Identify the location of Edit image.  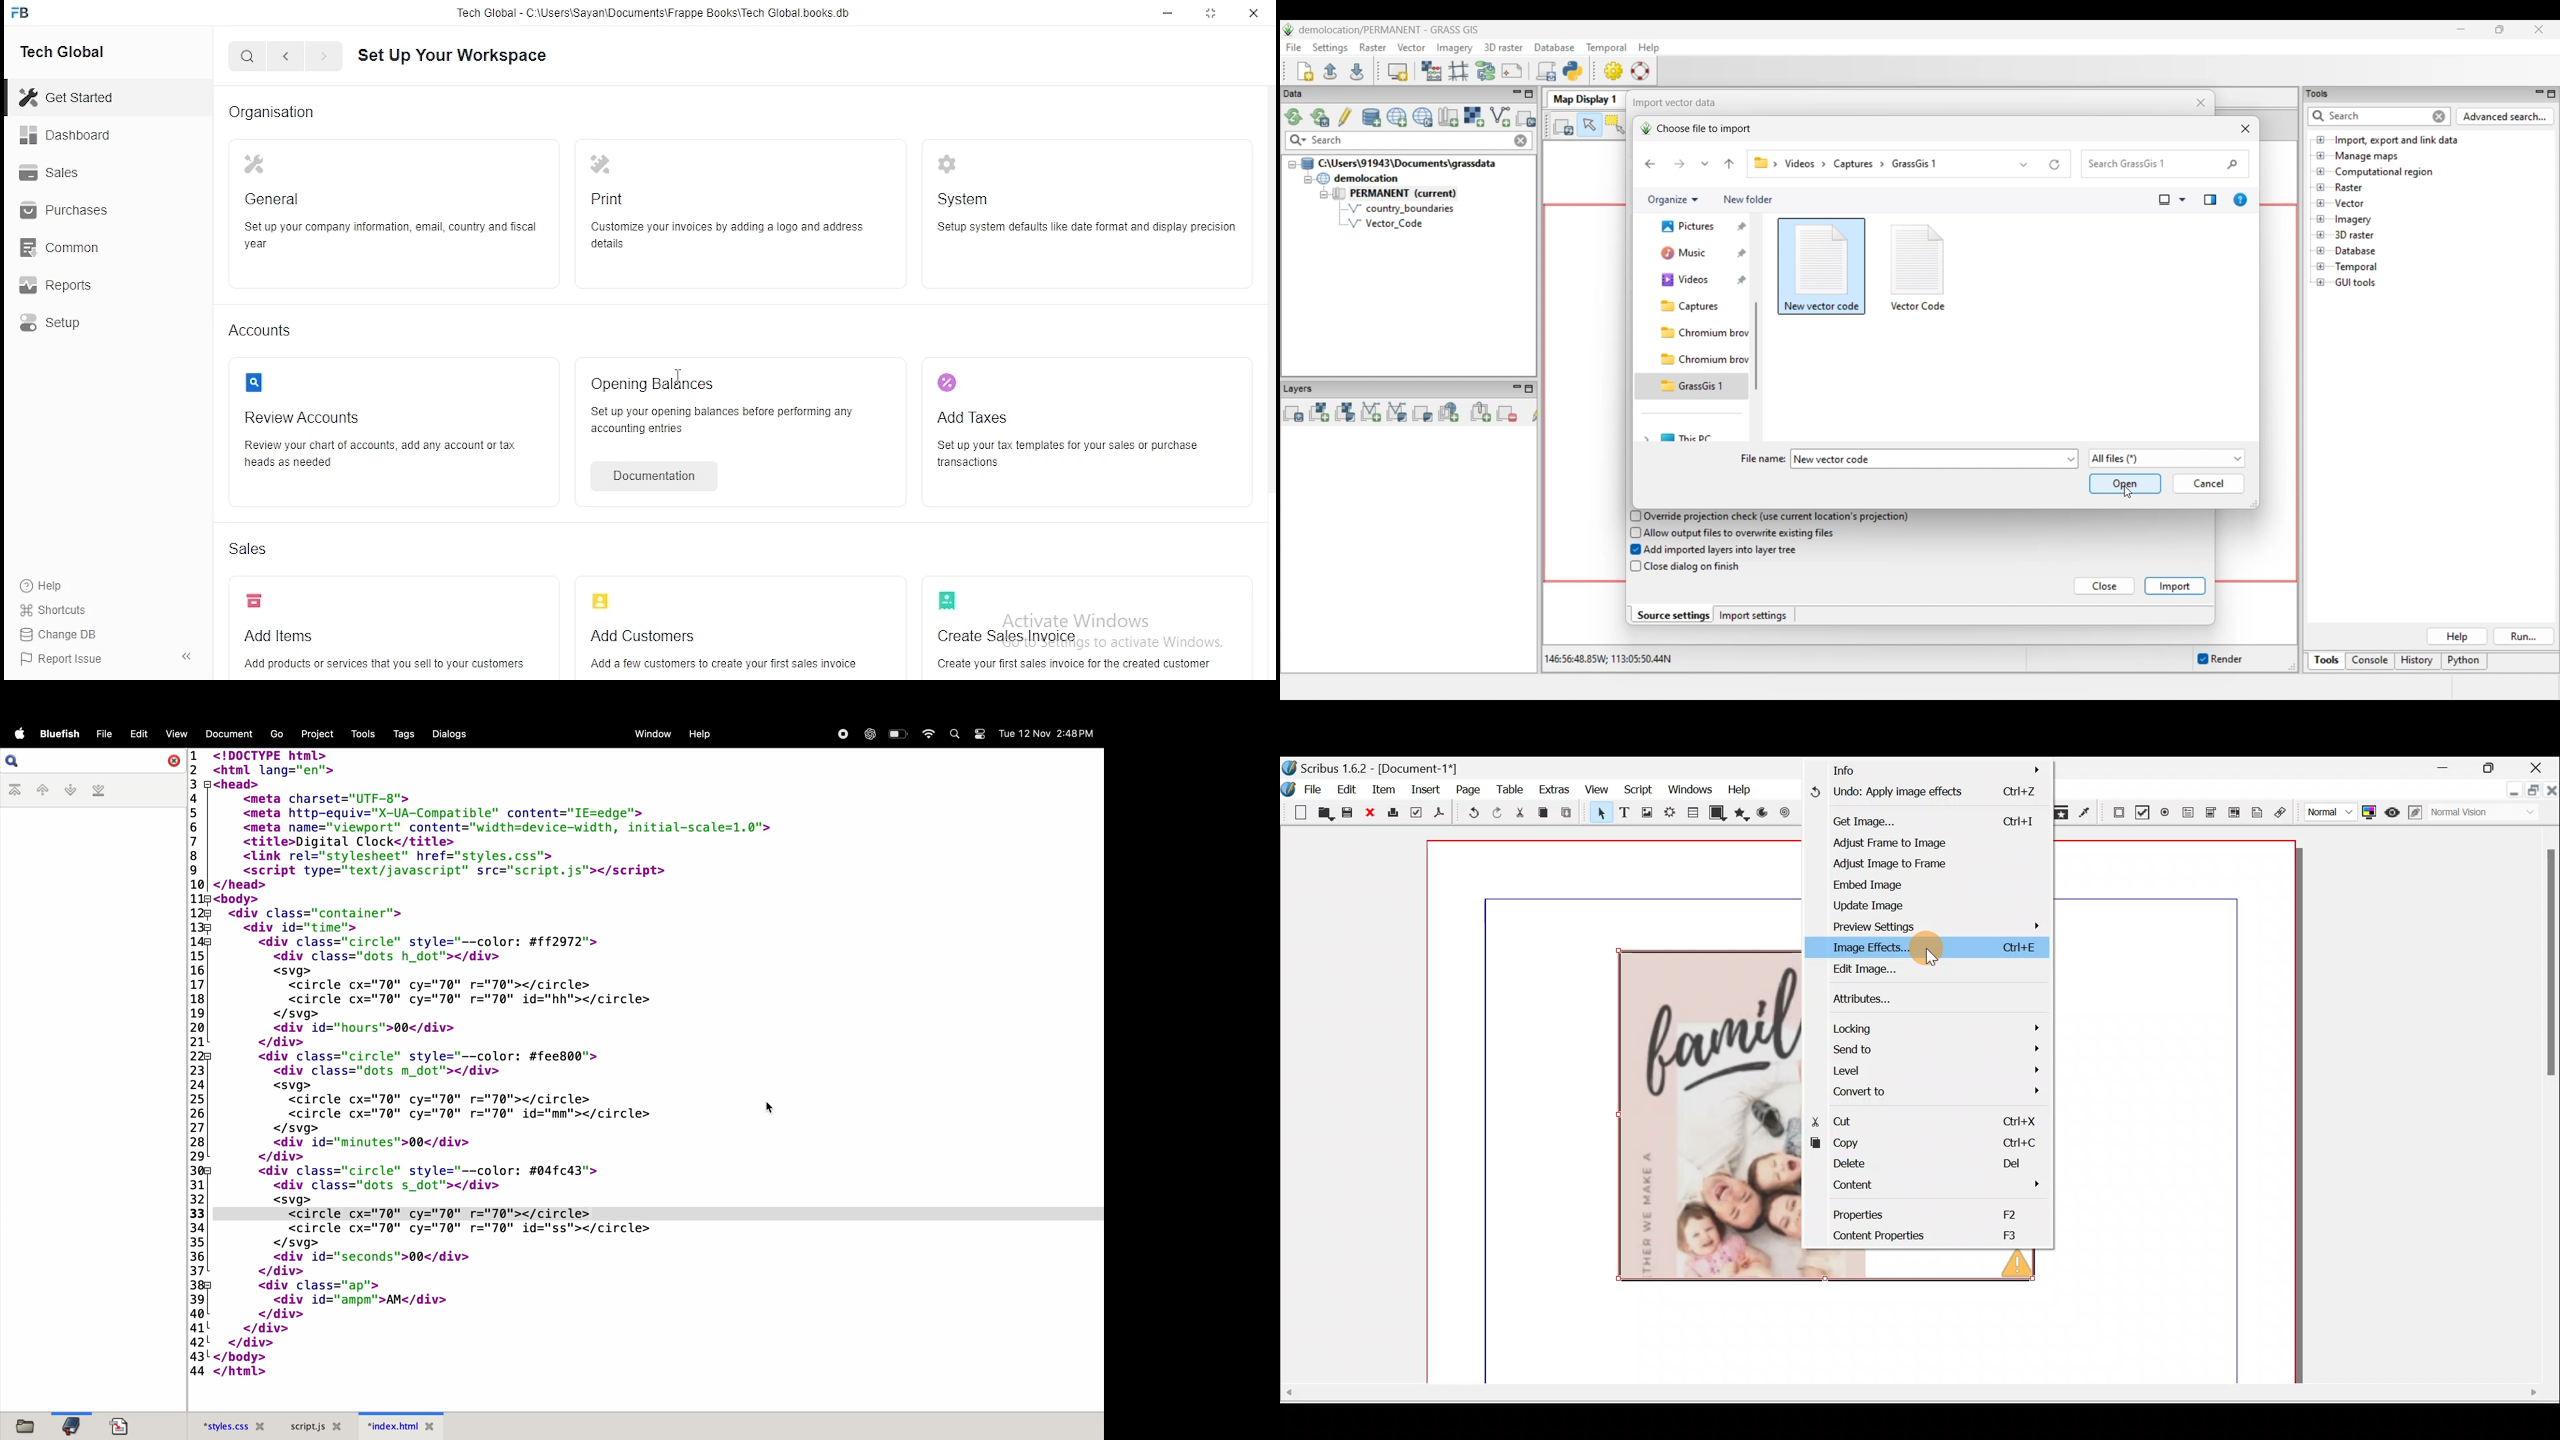
(1861, 969).